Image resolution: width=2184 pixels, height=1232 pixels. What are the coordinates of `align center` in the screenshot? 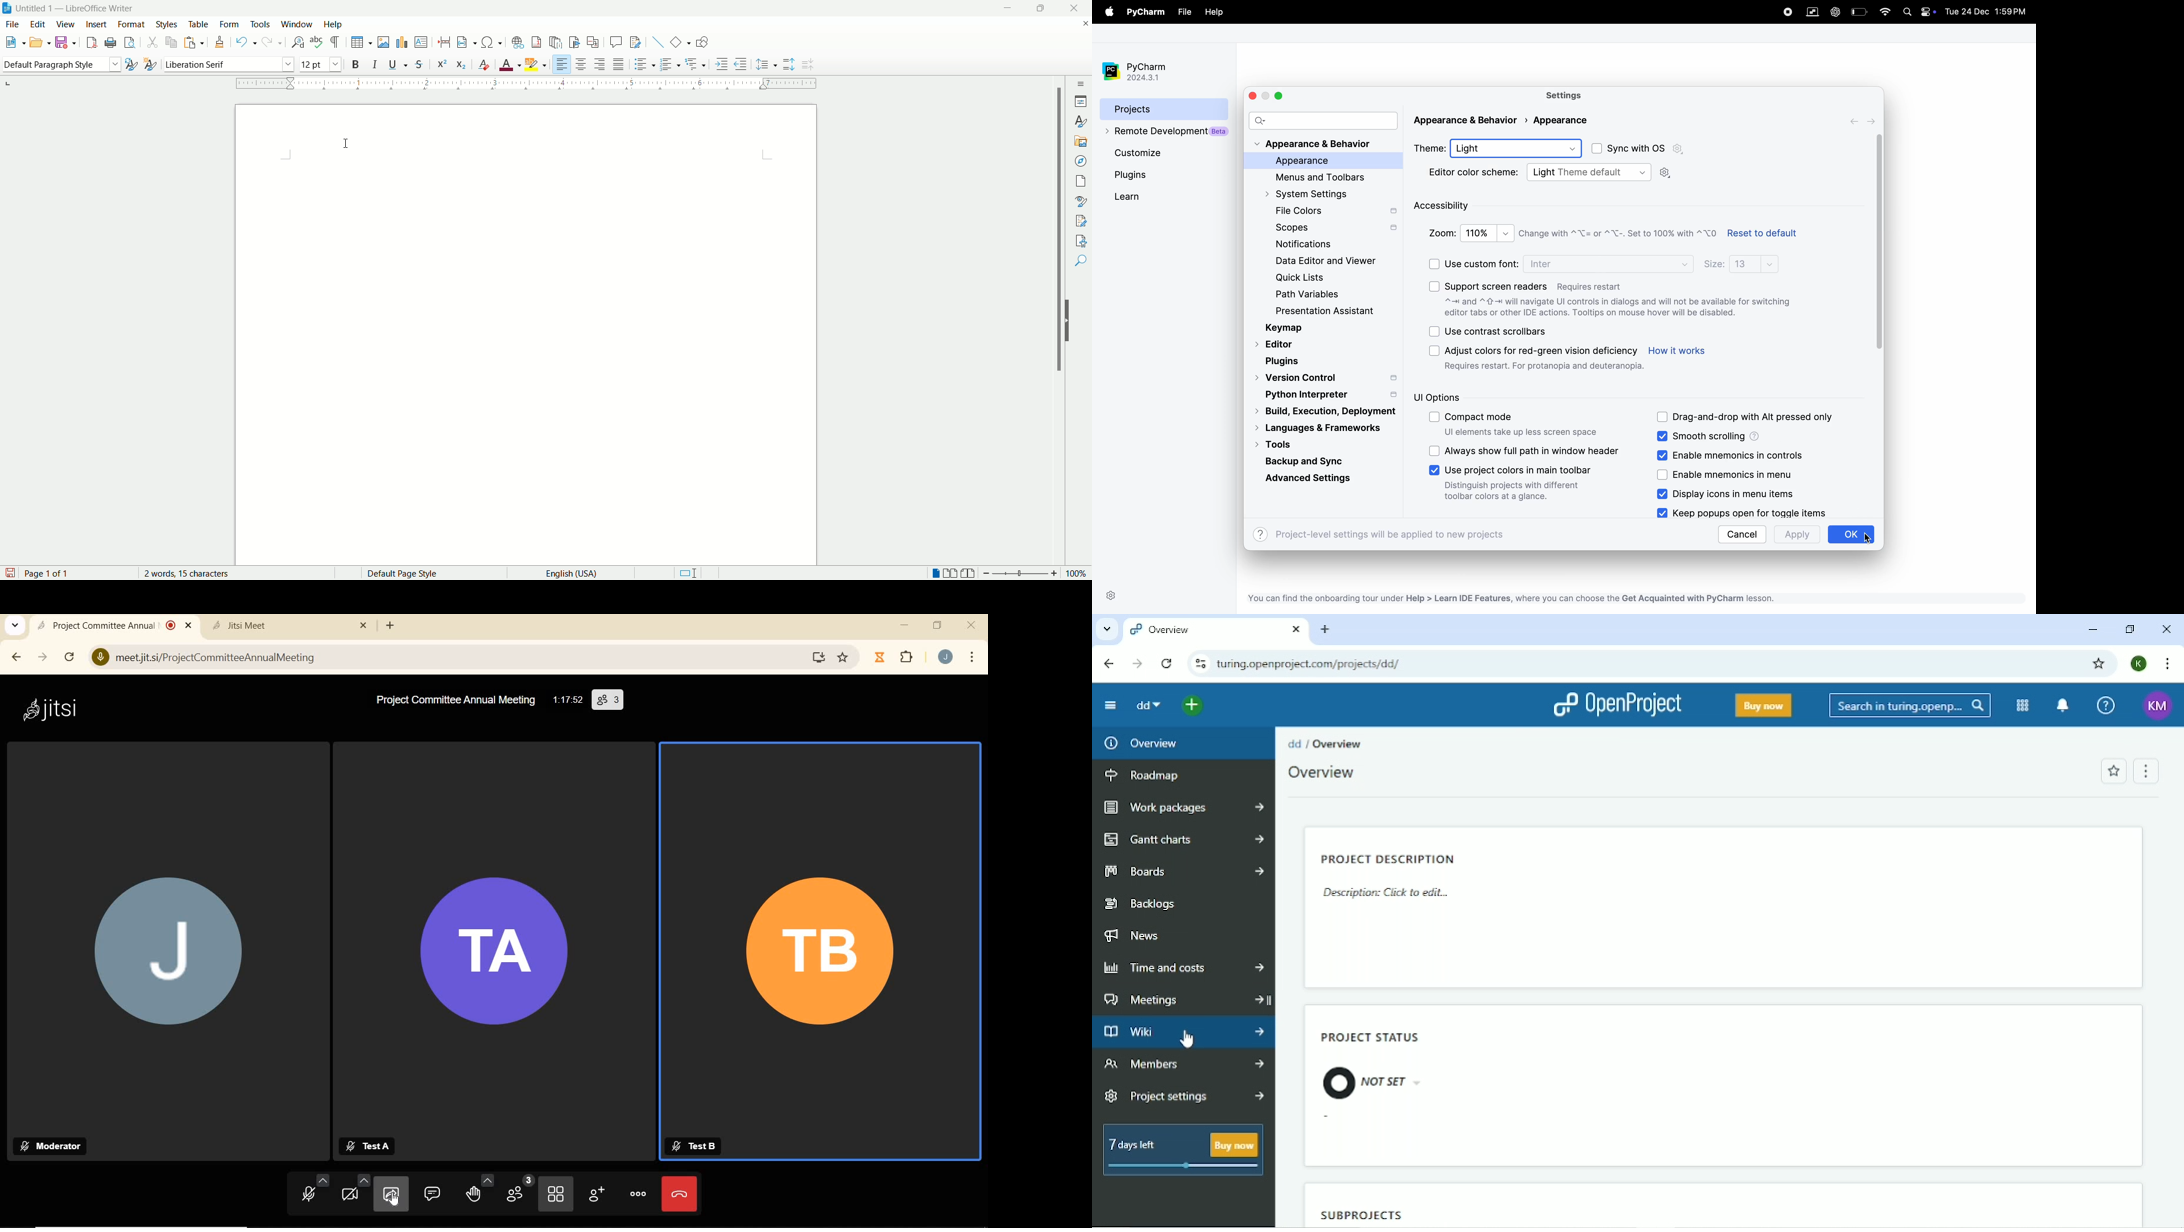 It's located at (579, 64).